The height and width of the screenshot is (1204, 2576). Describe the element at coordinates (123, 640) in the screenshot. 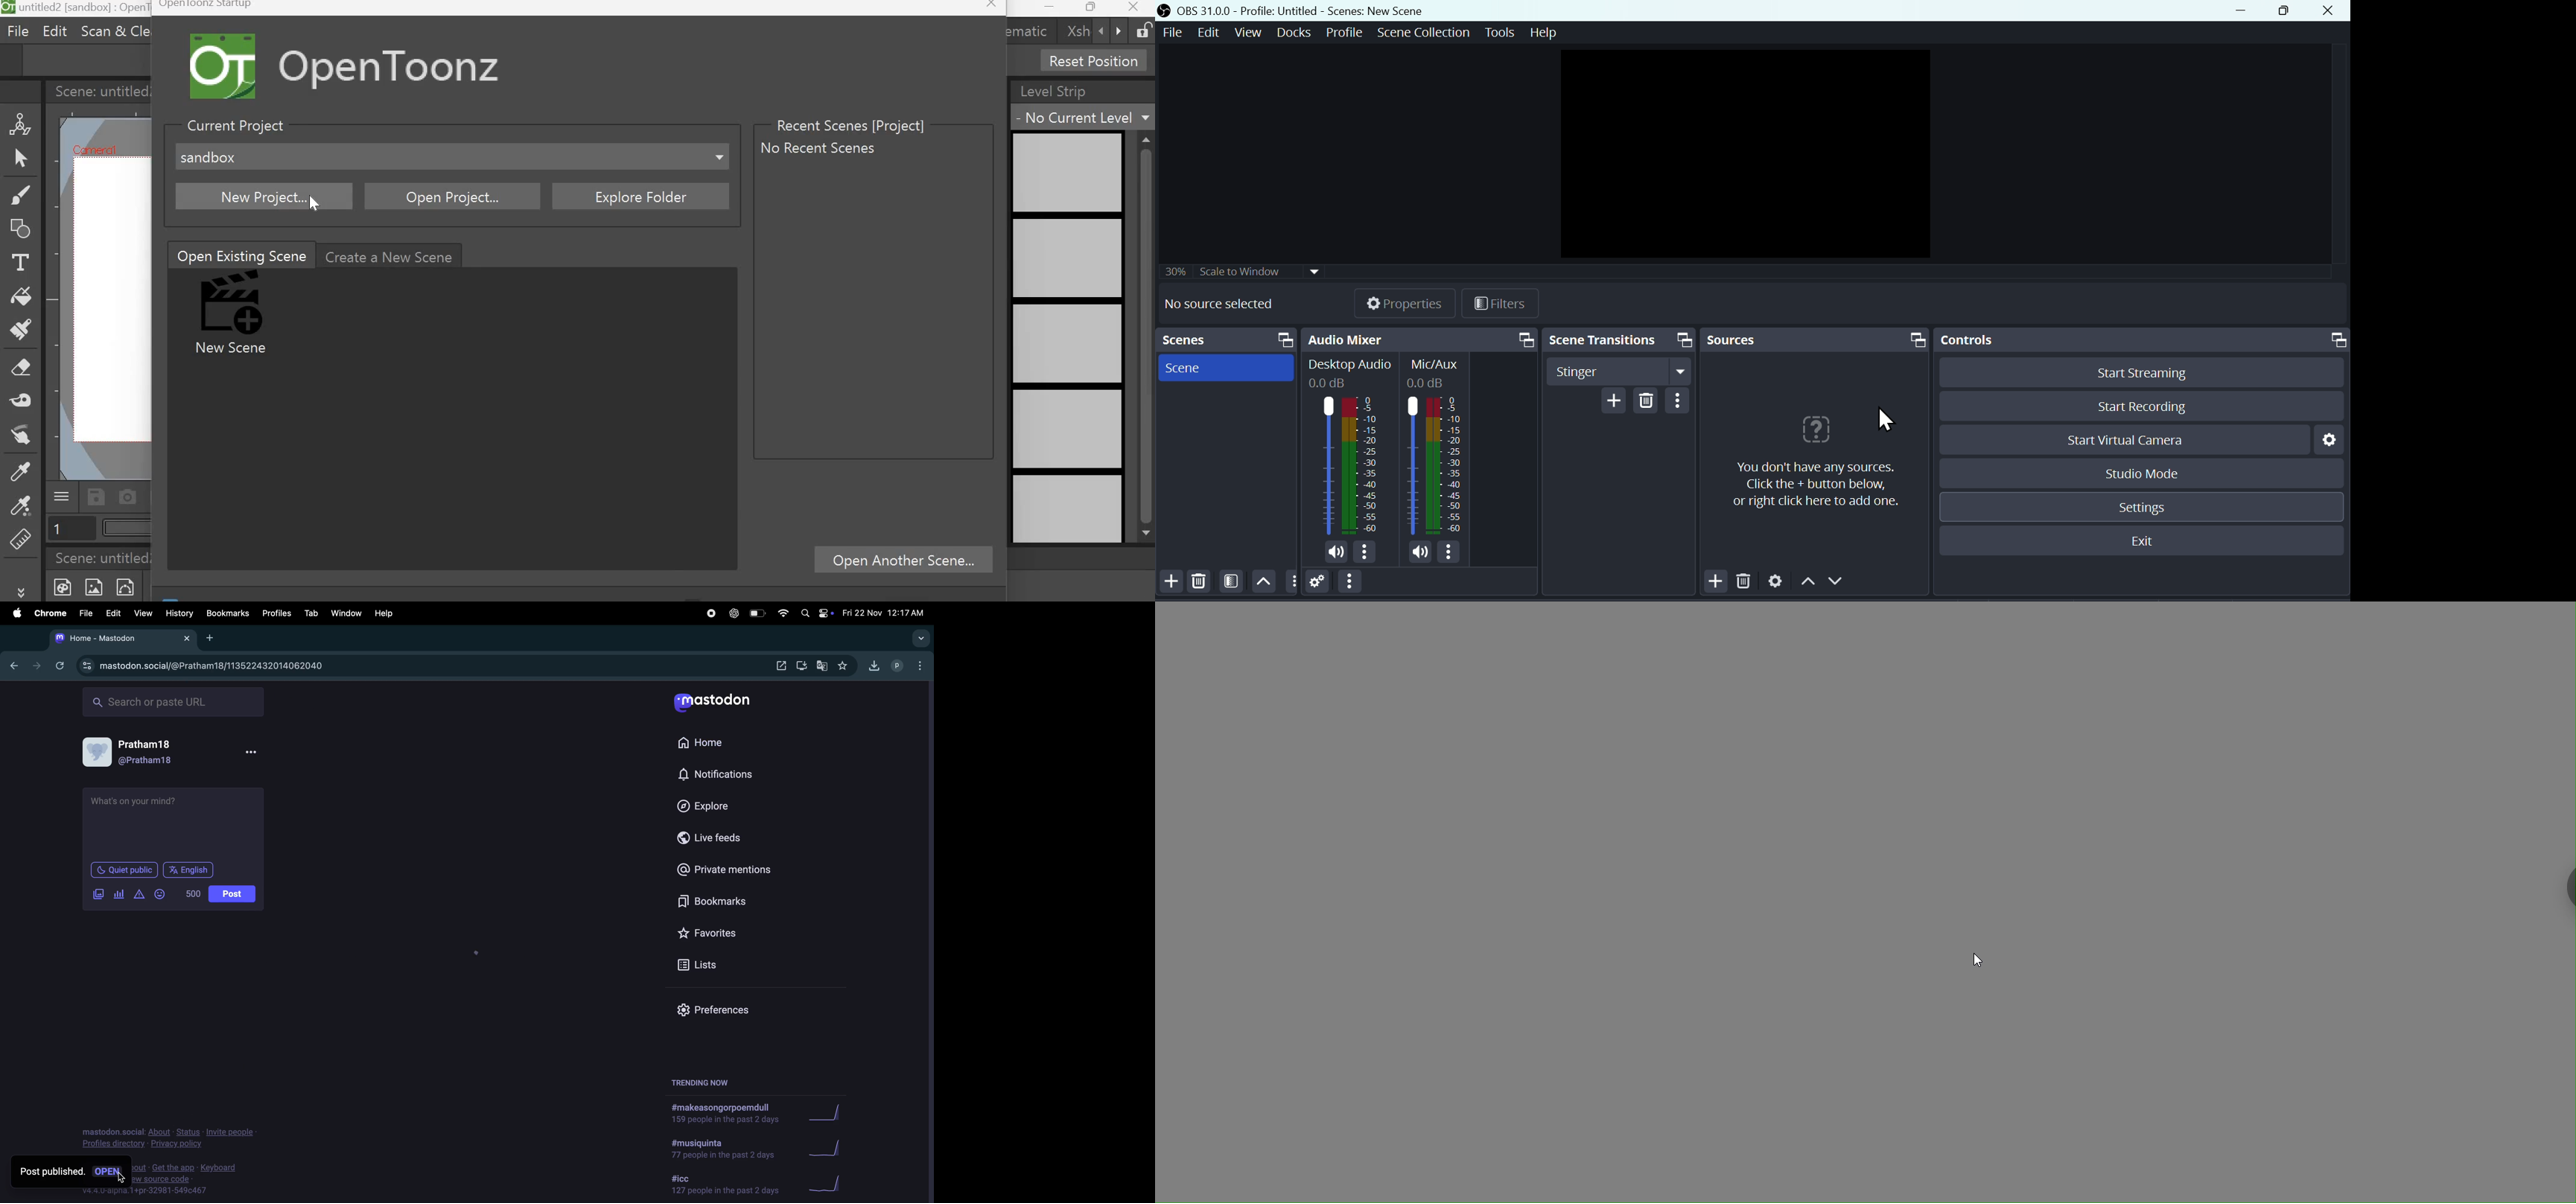

I see `mastodon tab` at that location.